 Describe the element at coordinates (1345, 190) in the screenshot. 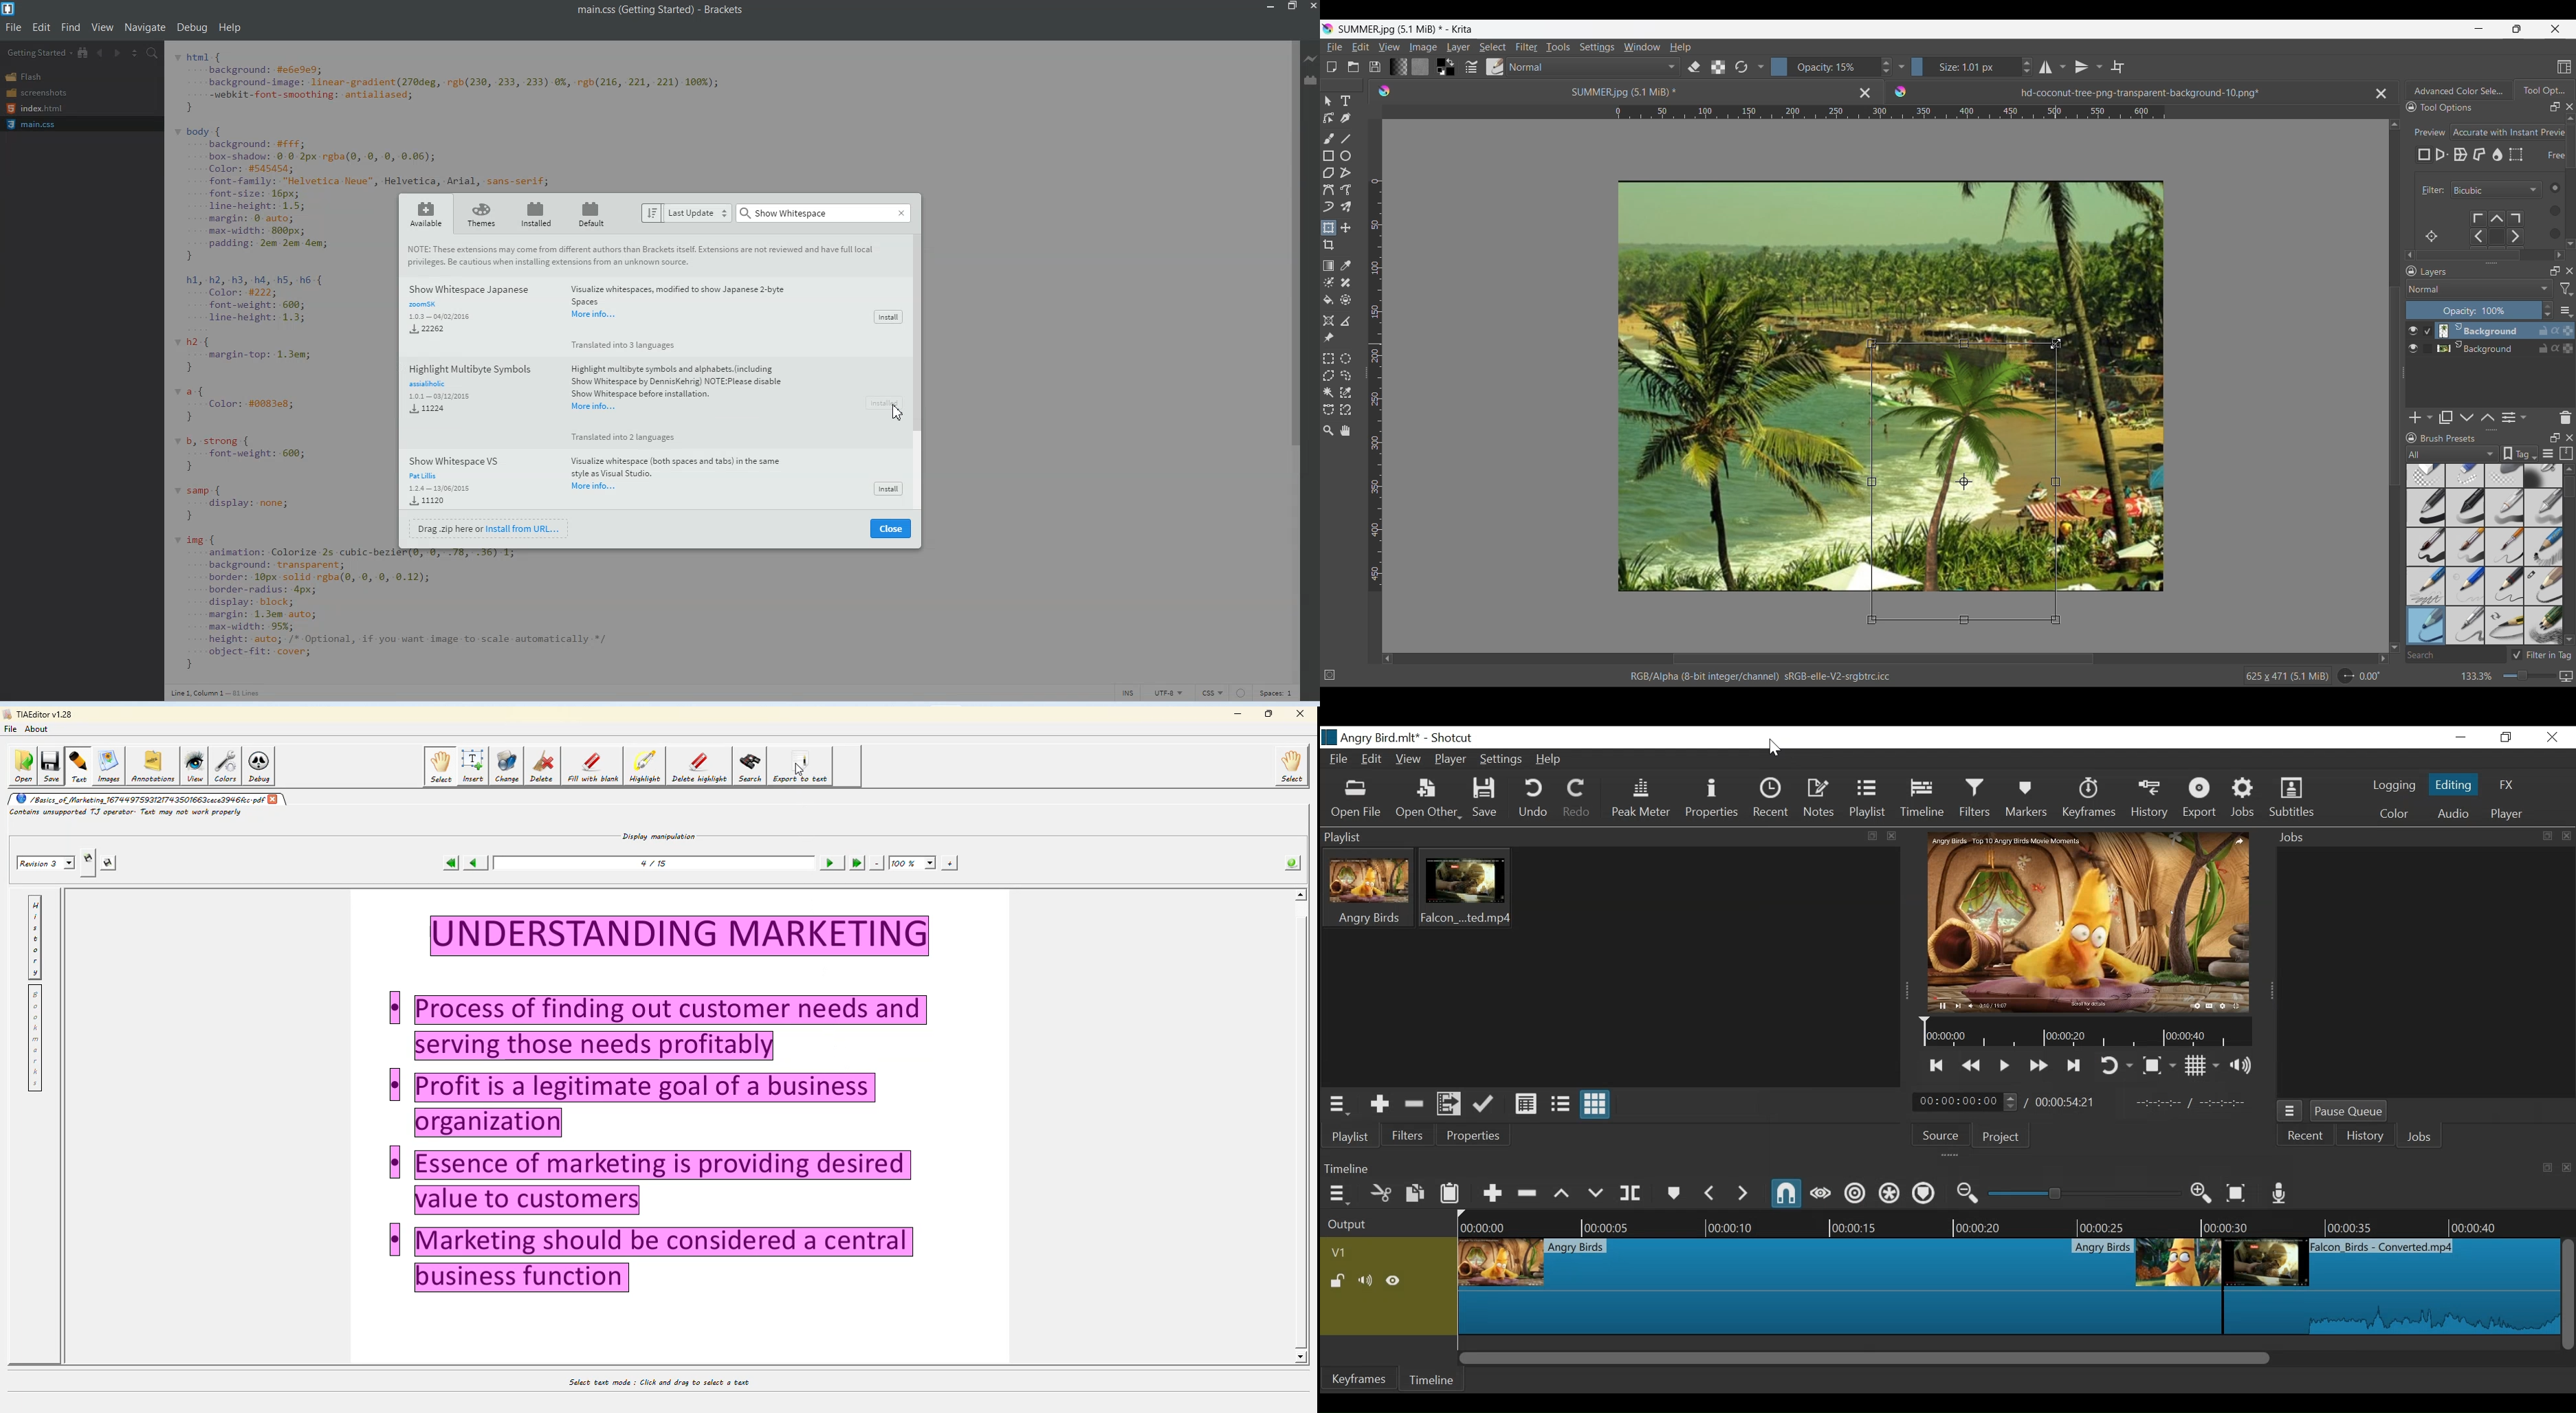

I see `Freehand path tool` at that location.